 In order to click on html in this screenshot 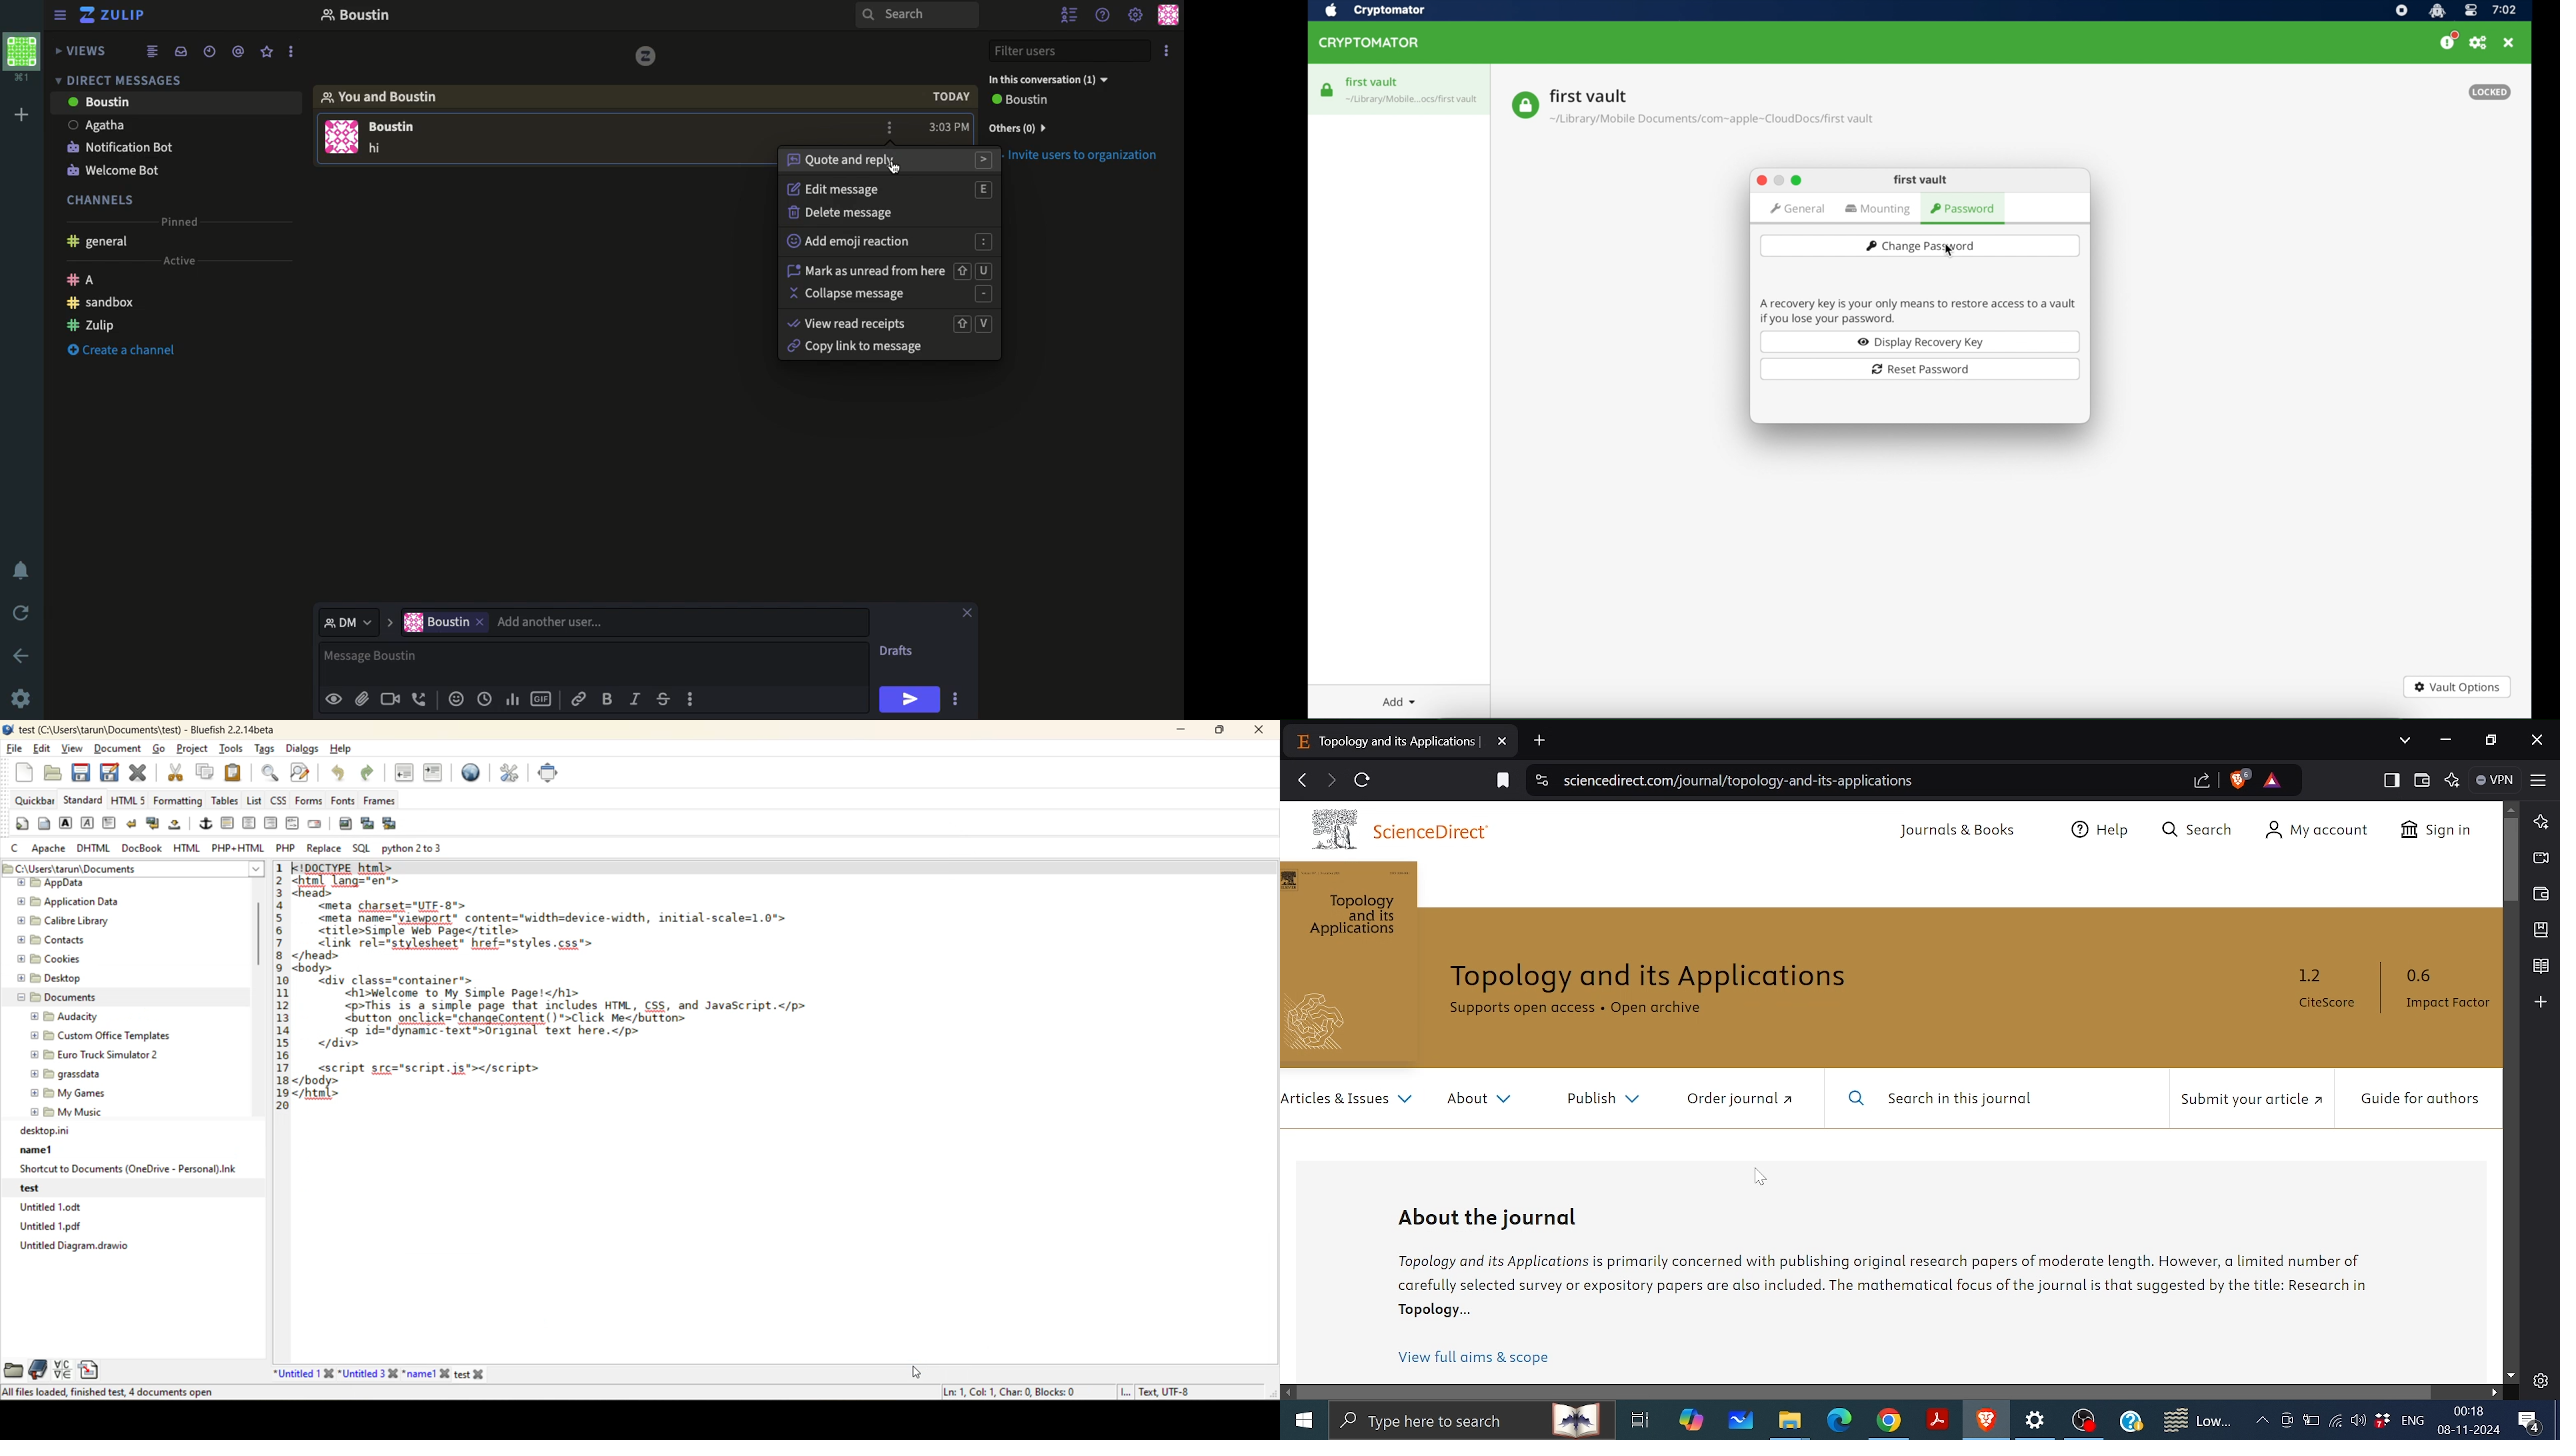, I will do `click(187, 849)`.